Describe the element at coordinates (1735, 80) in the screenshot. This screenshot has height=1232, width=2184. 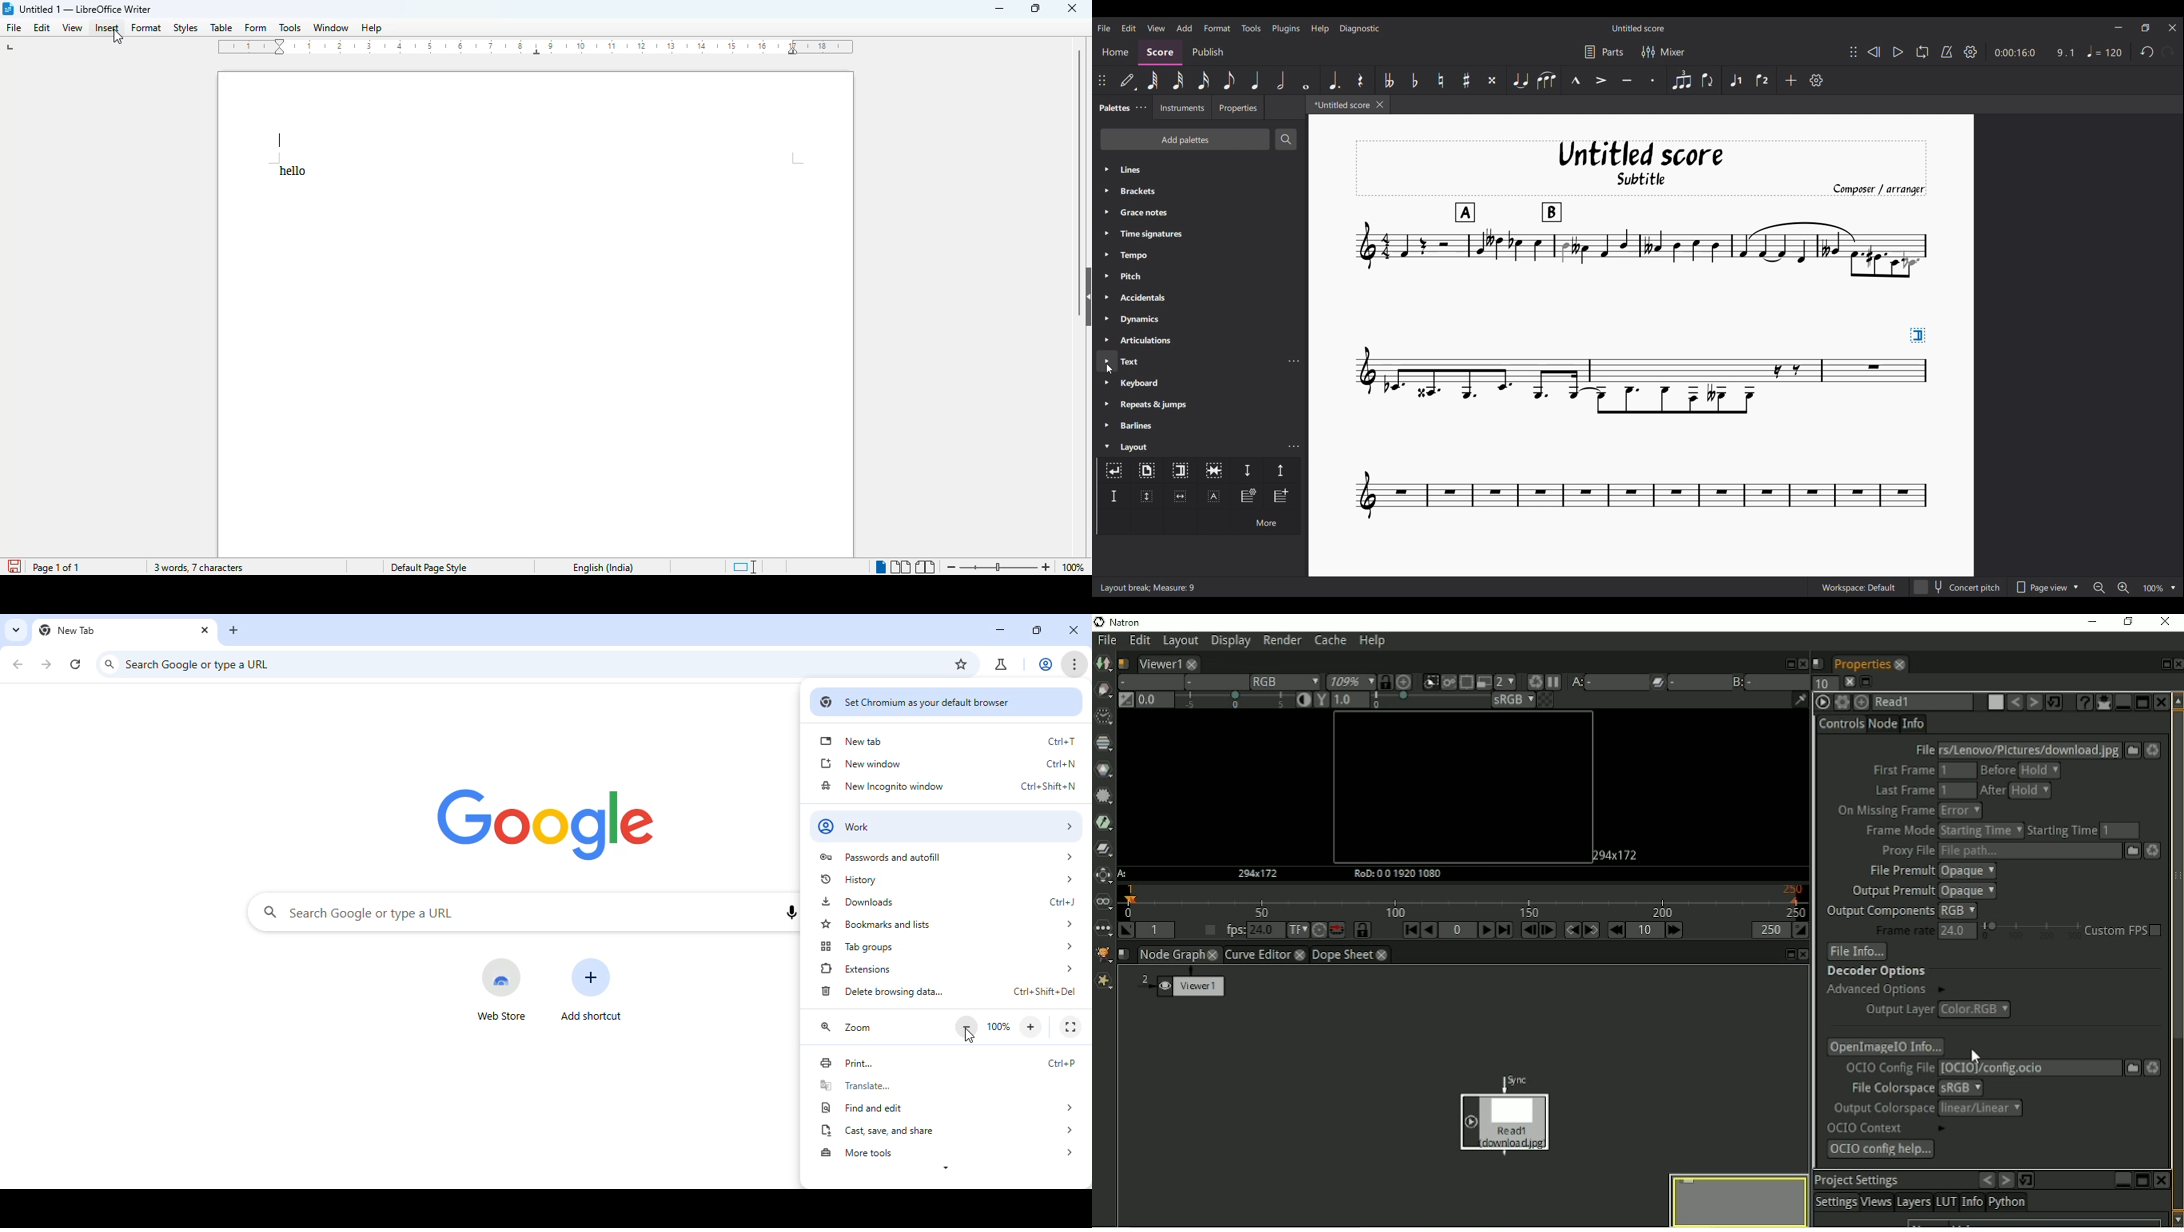
I see `Voice 1` at that location.